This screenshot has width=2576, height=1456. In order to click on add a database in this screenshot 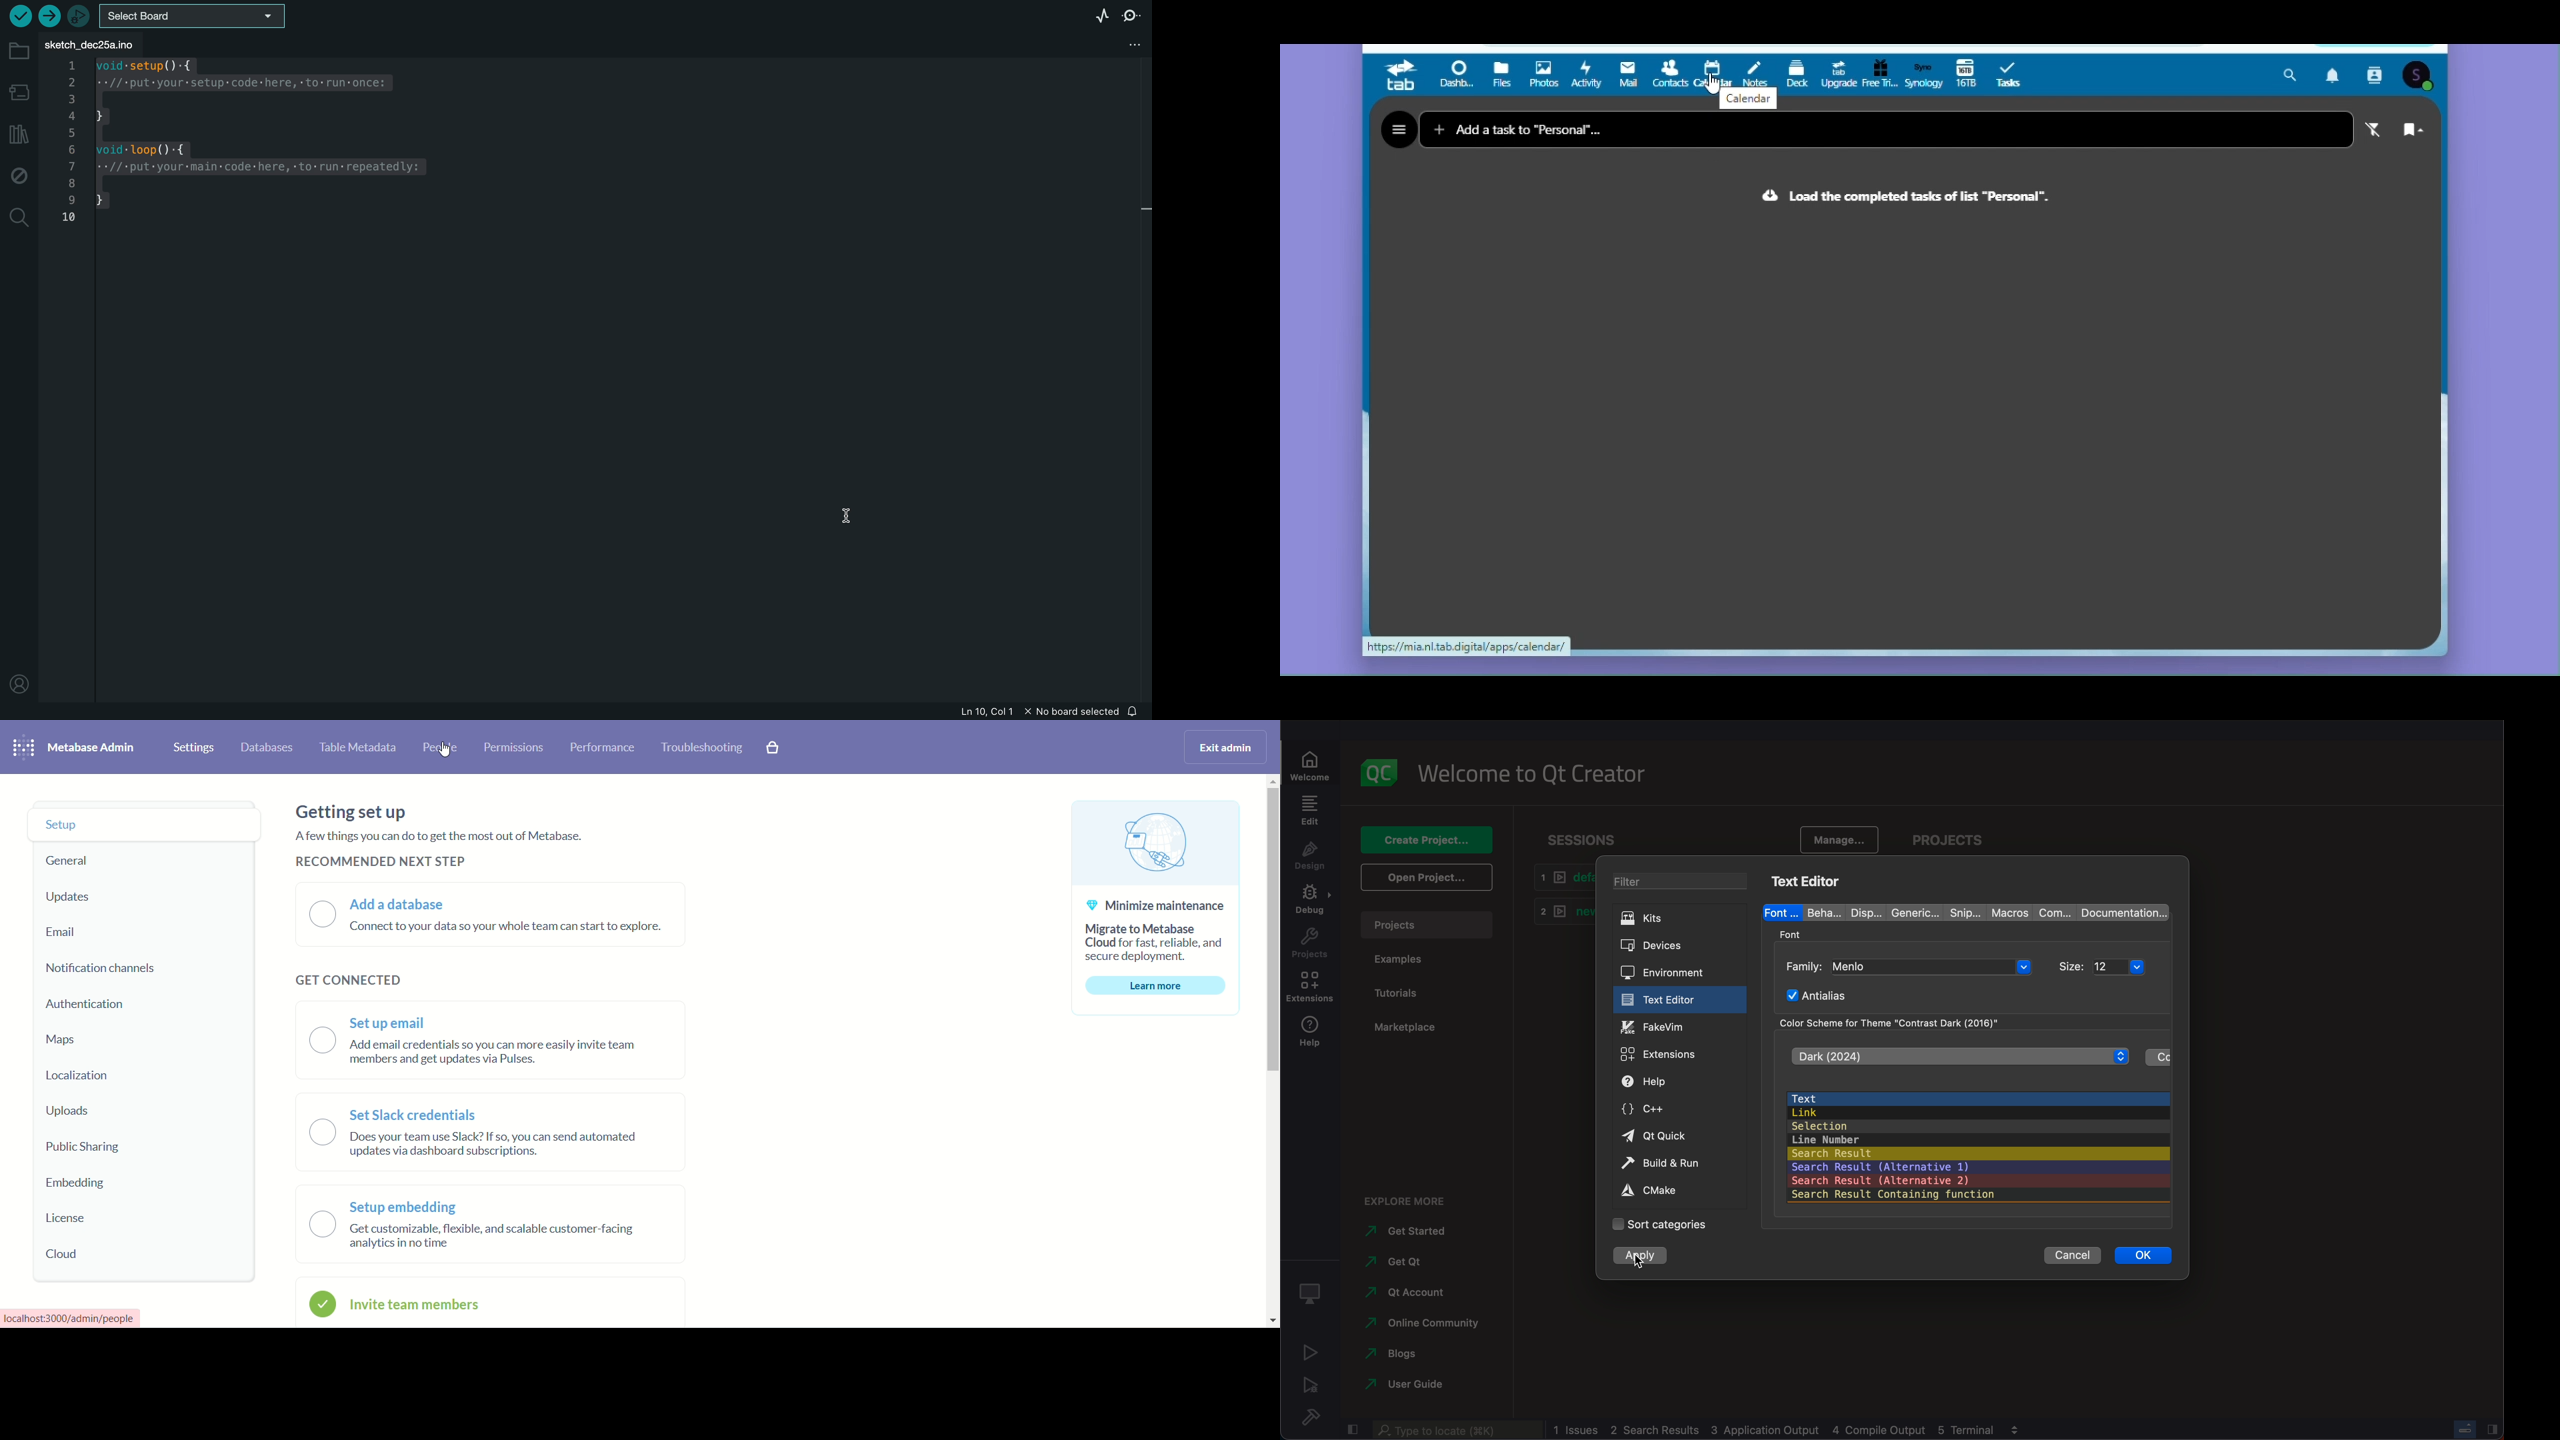, I will do `click(399, 905)`.